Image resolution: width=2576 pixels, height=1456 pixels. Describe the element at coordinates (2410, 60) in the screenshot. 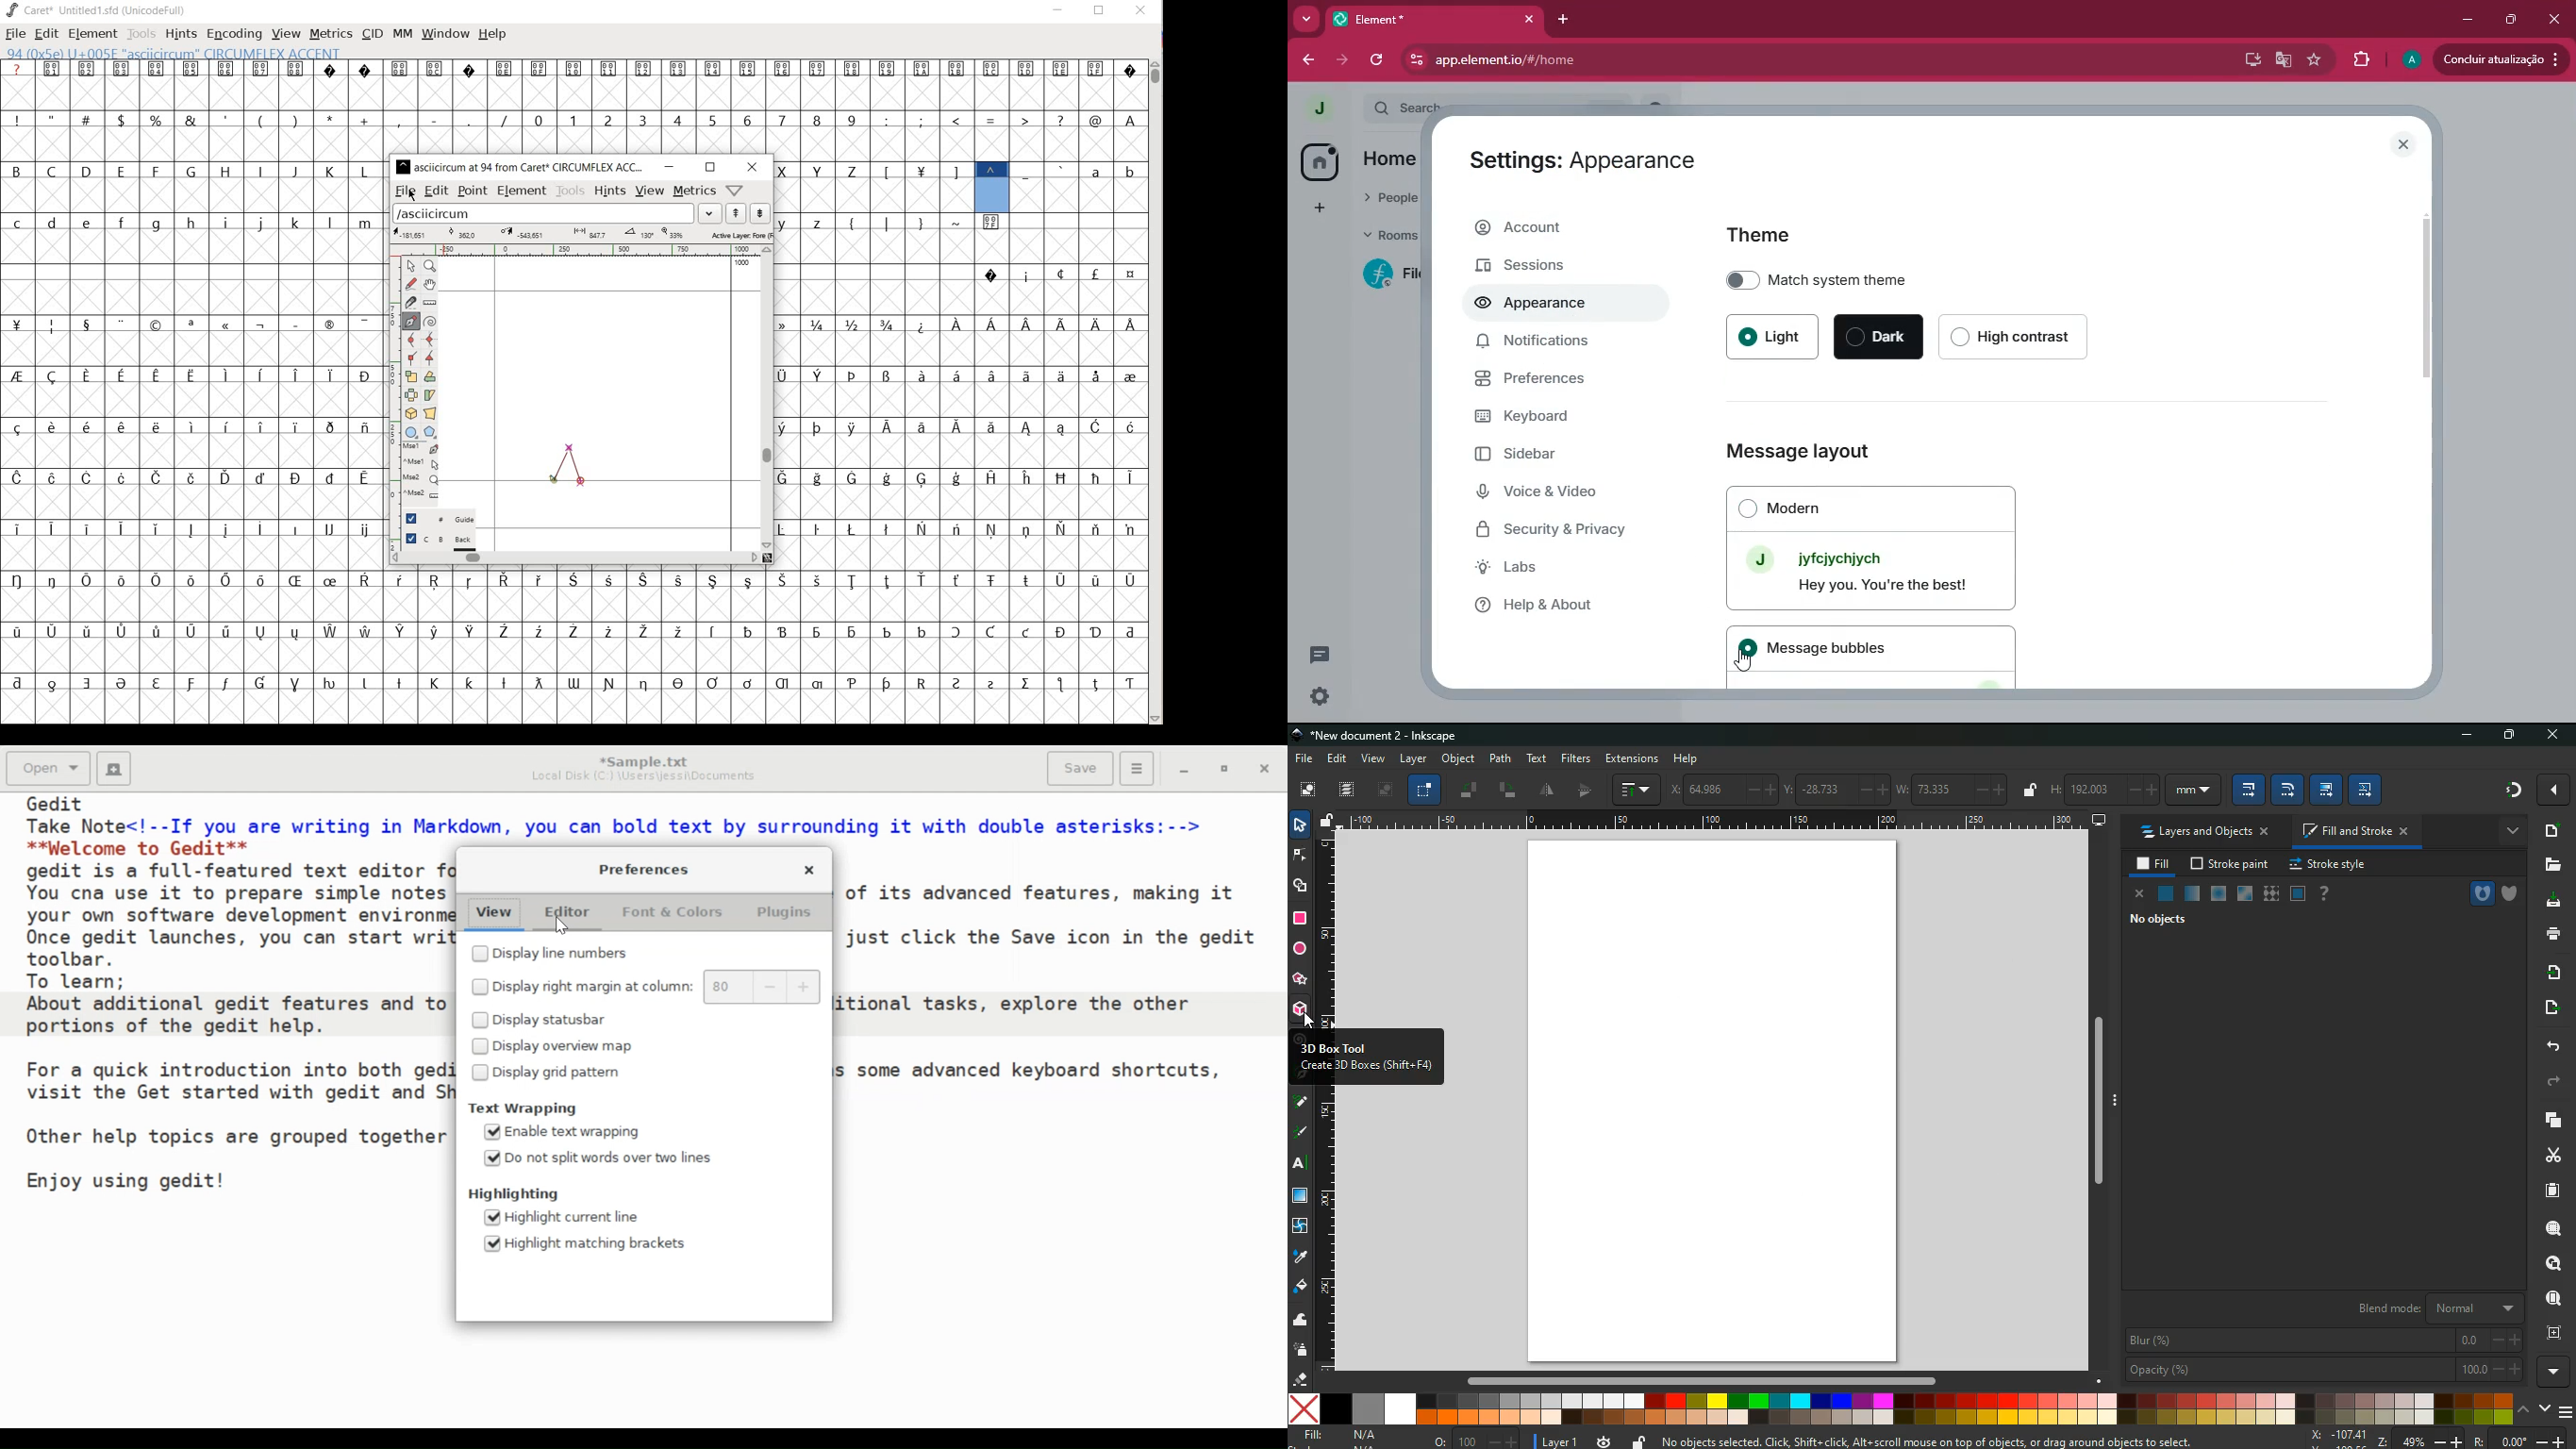

I see `profile` at that location.